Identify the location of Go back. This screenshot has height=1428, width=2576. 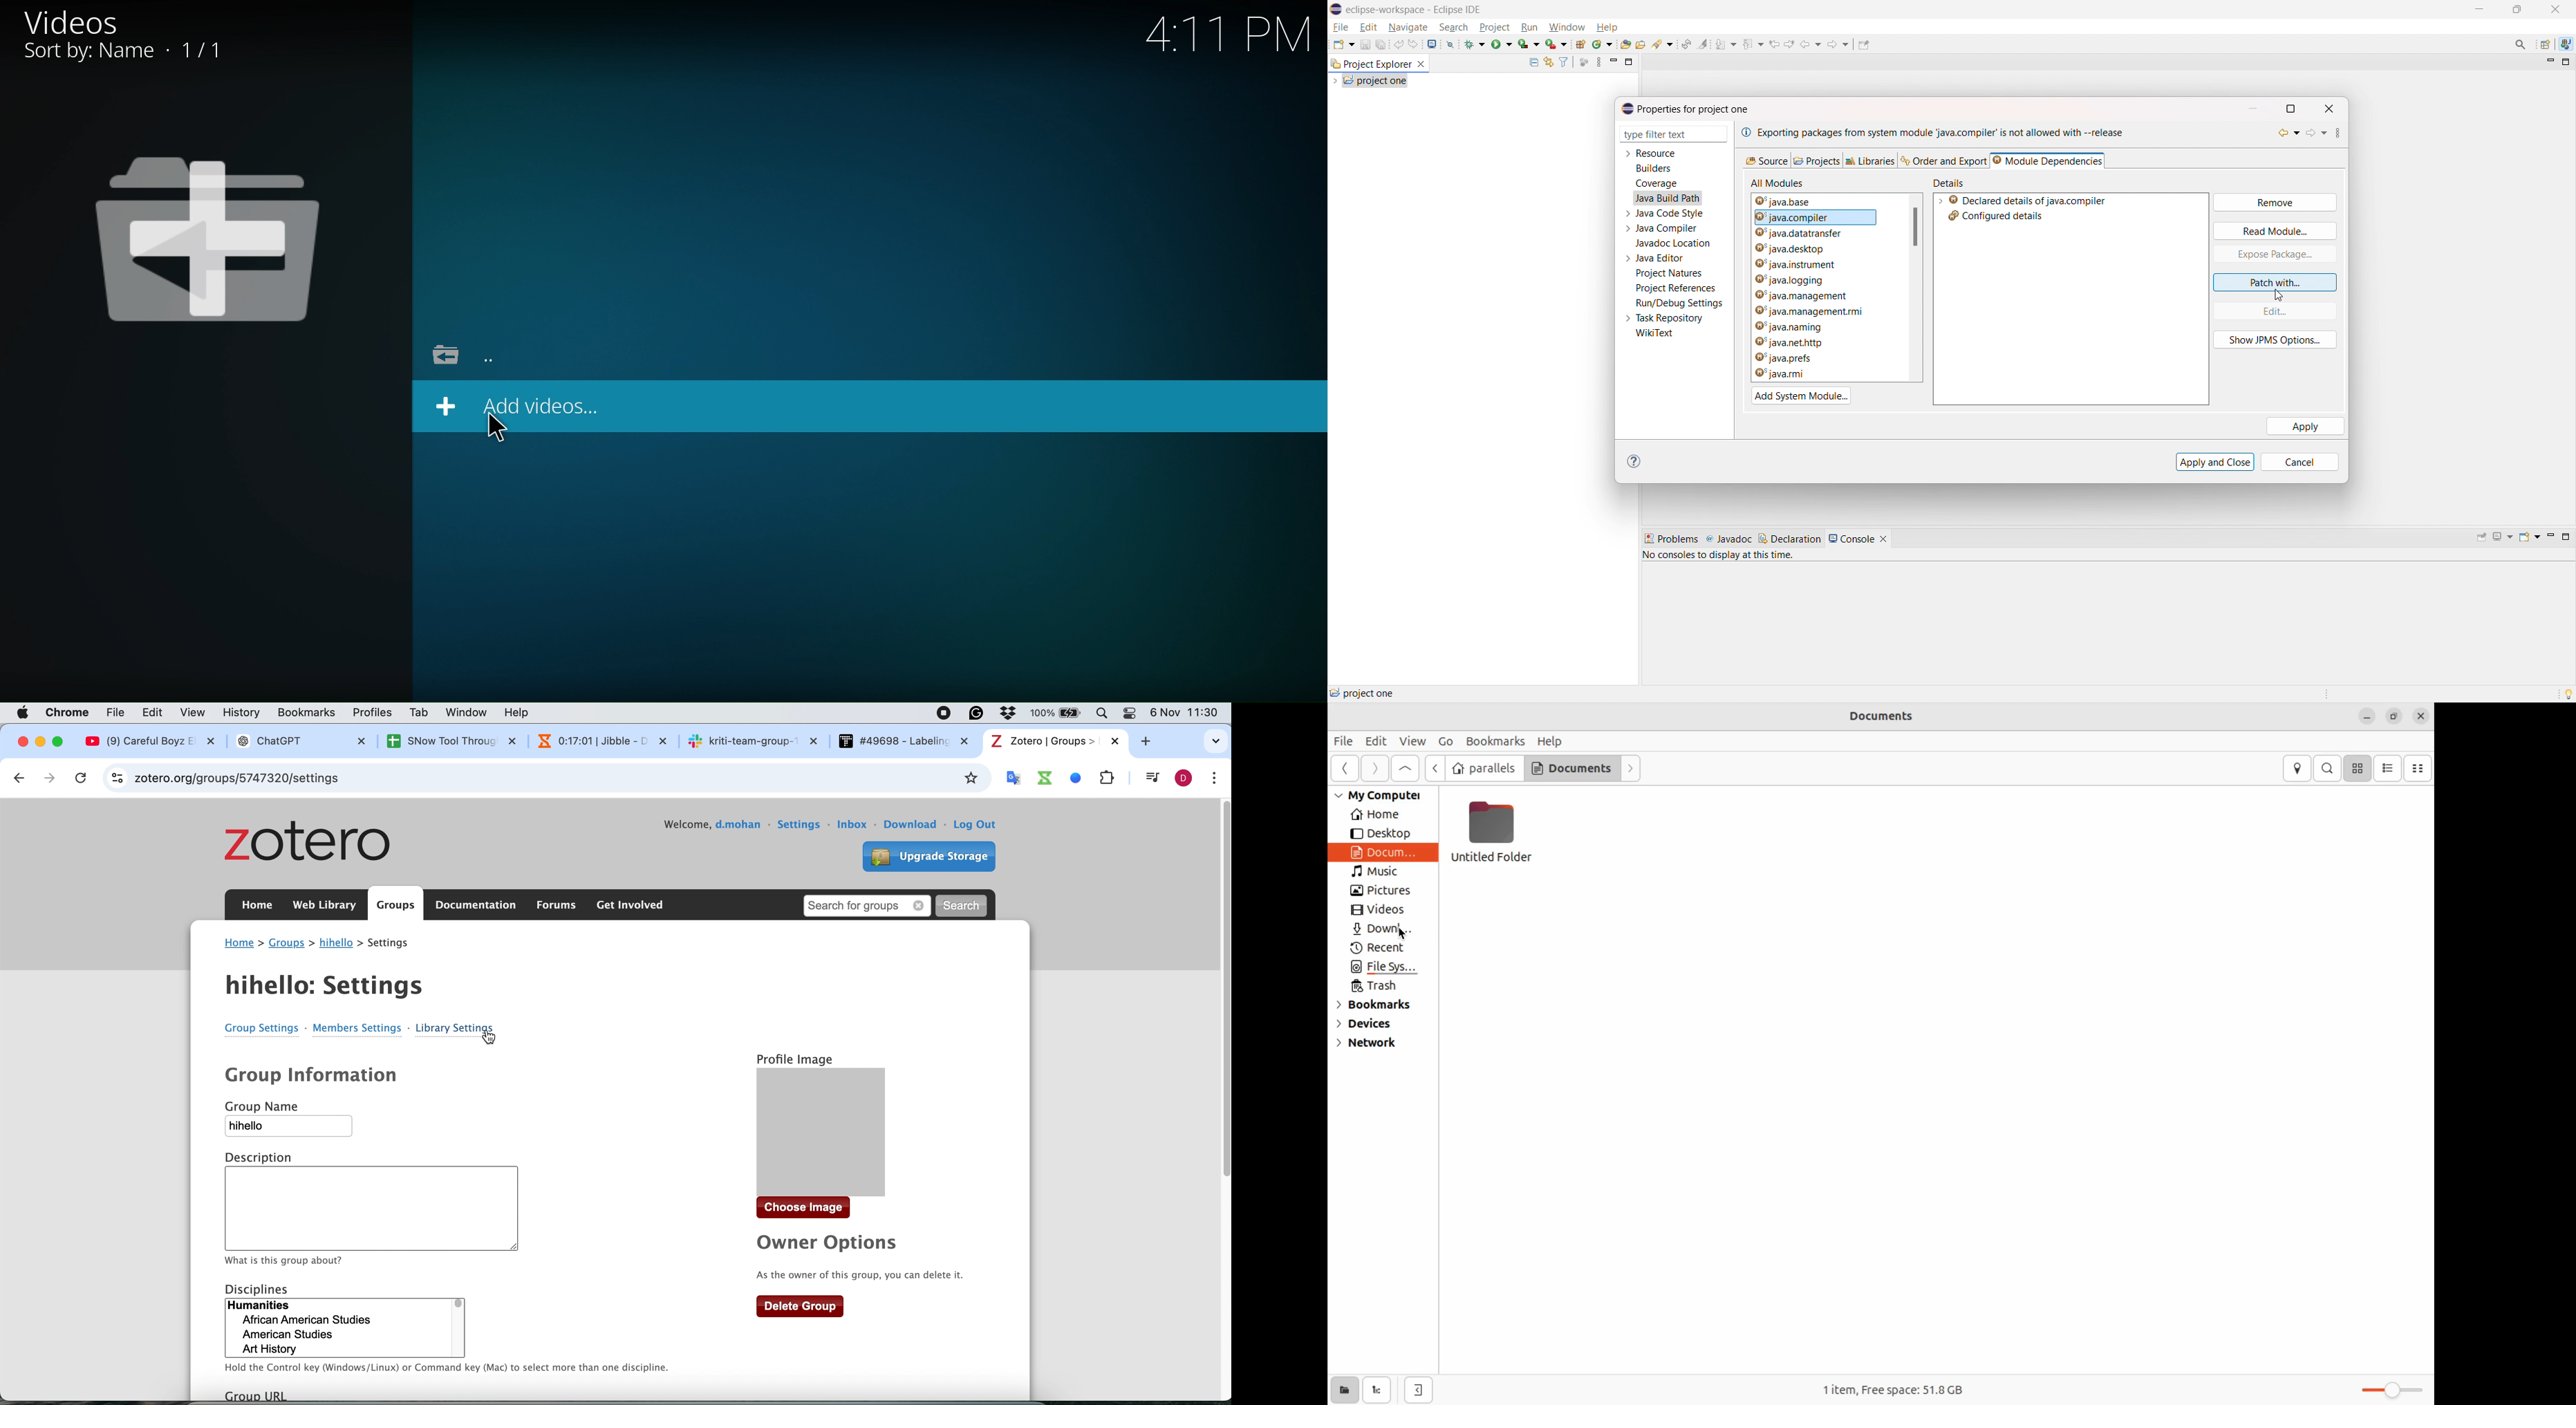
(501, 359).